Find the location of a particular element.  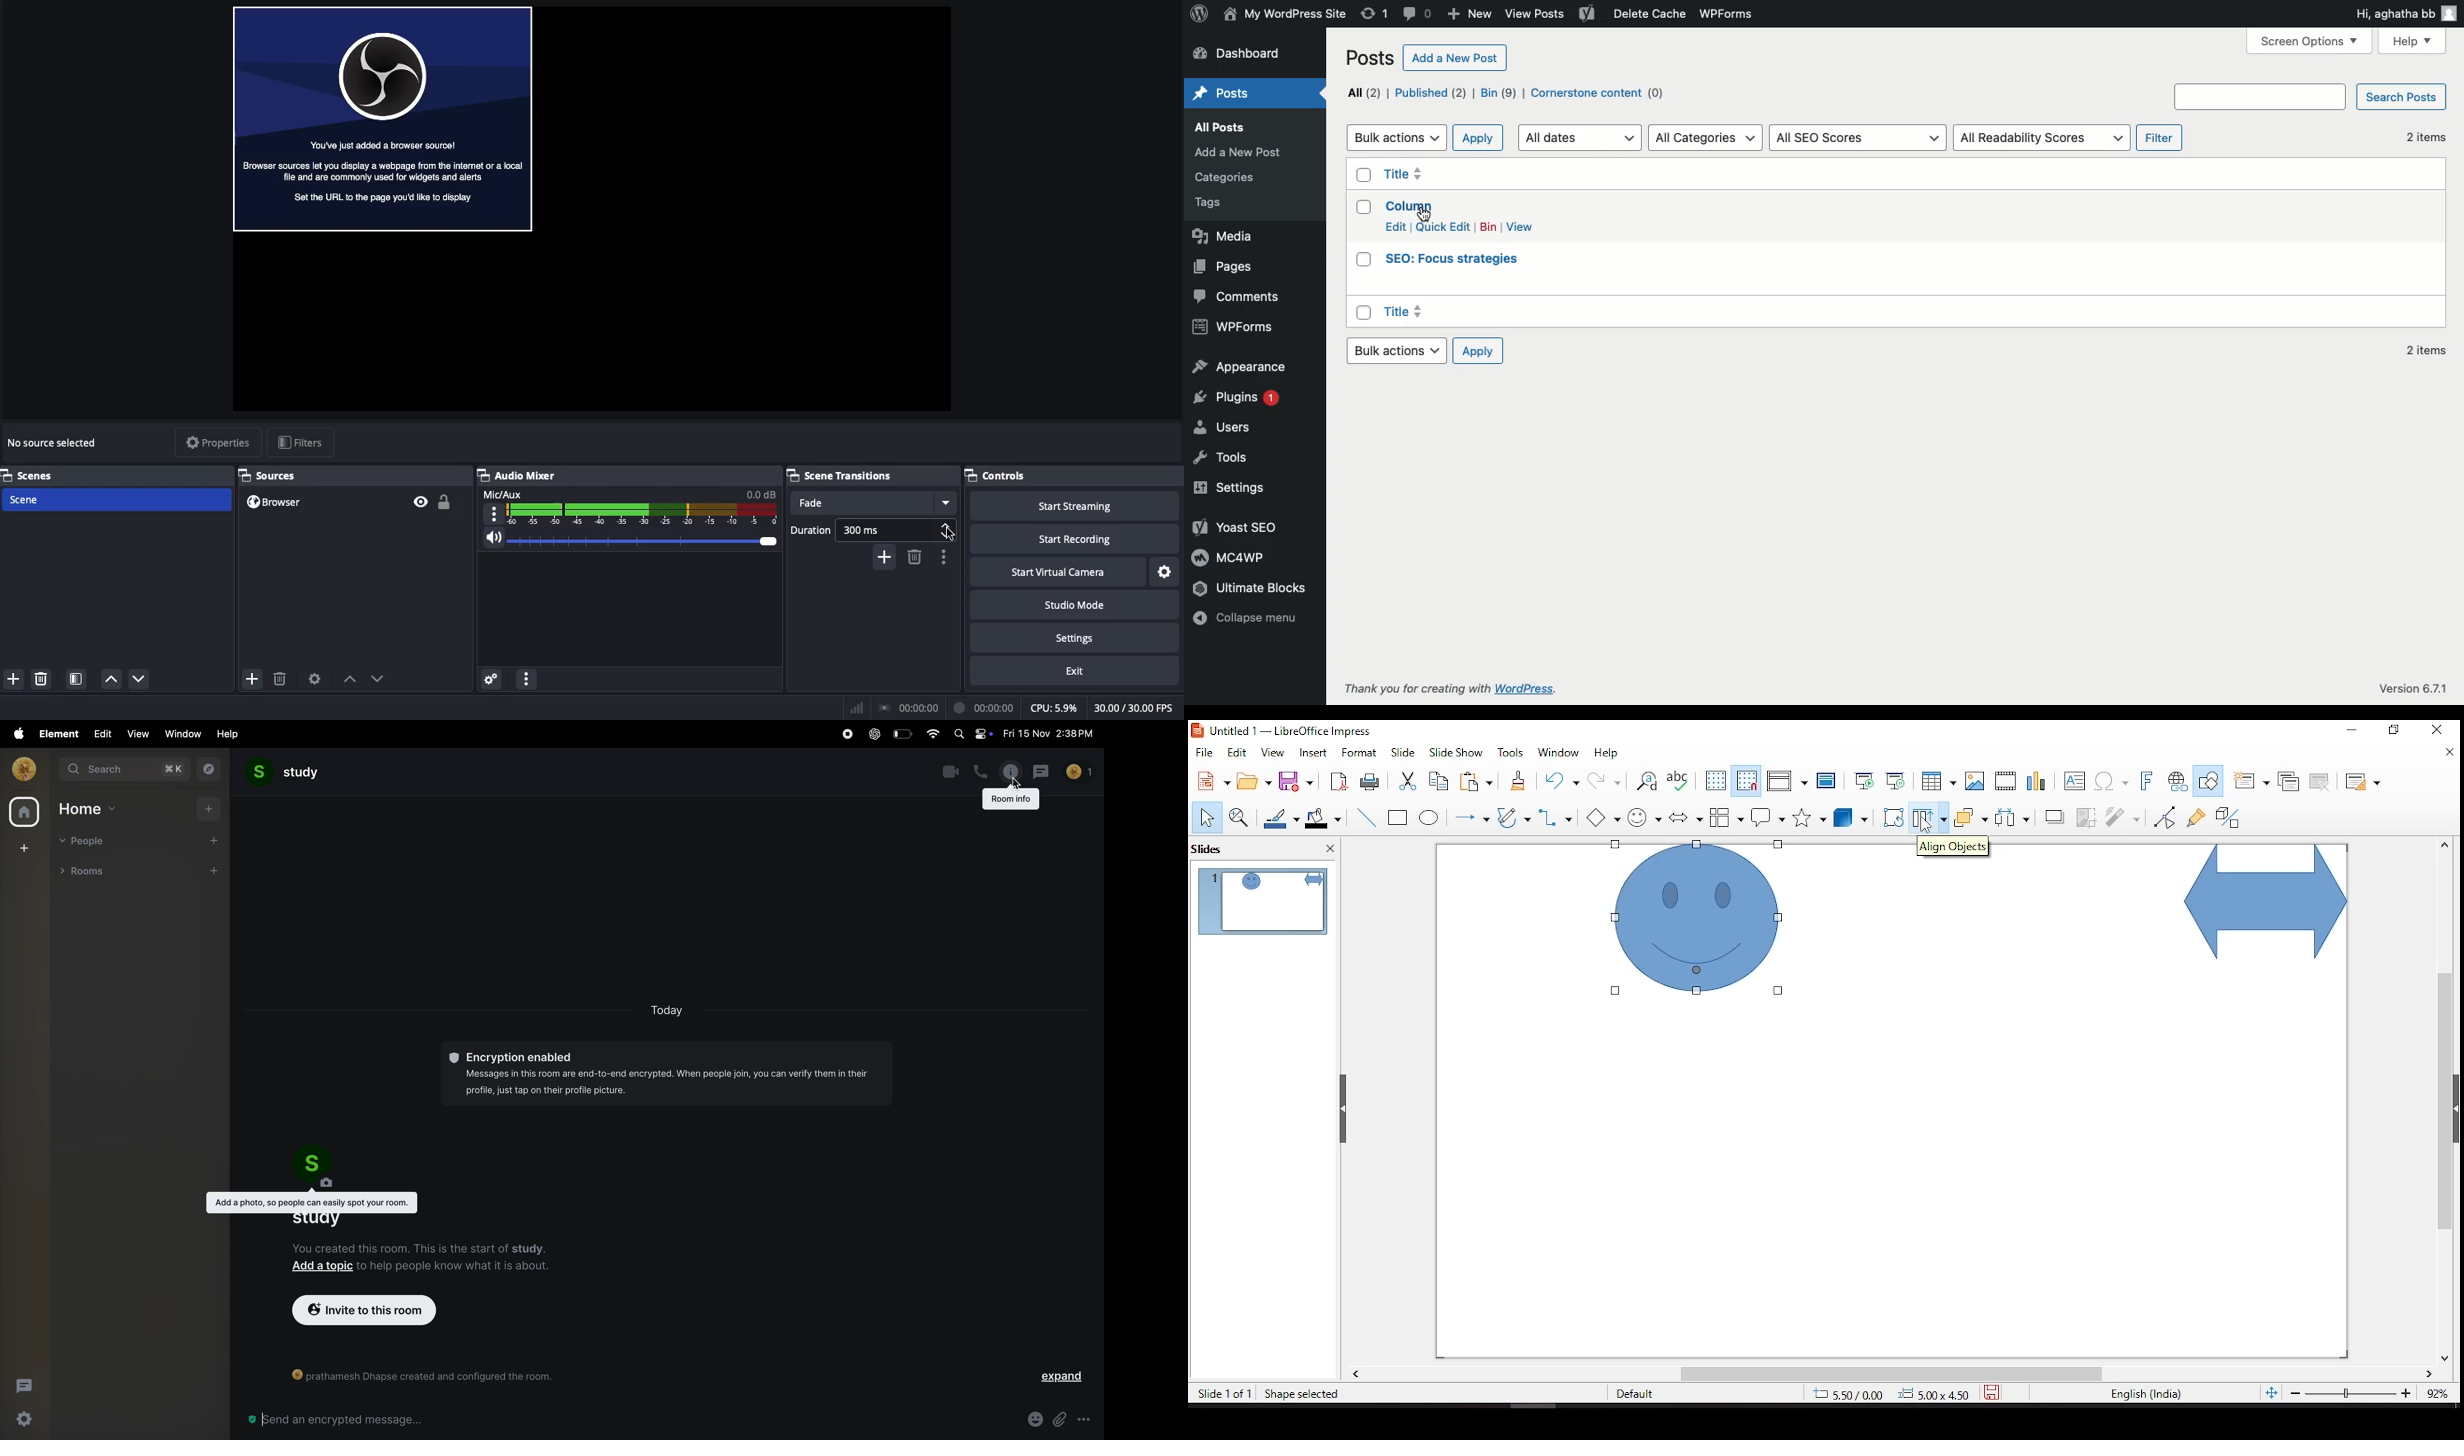

slide 1 of 1 is located at coordinates (1225, 1395).